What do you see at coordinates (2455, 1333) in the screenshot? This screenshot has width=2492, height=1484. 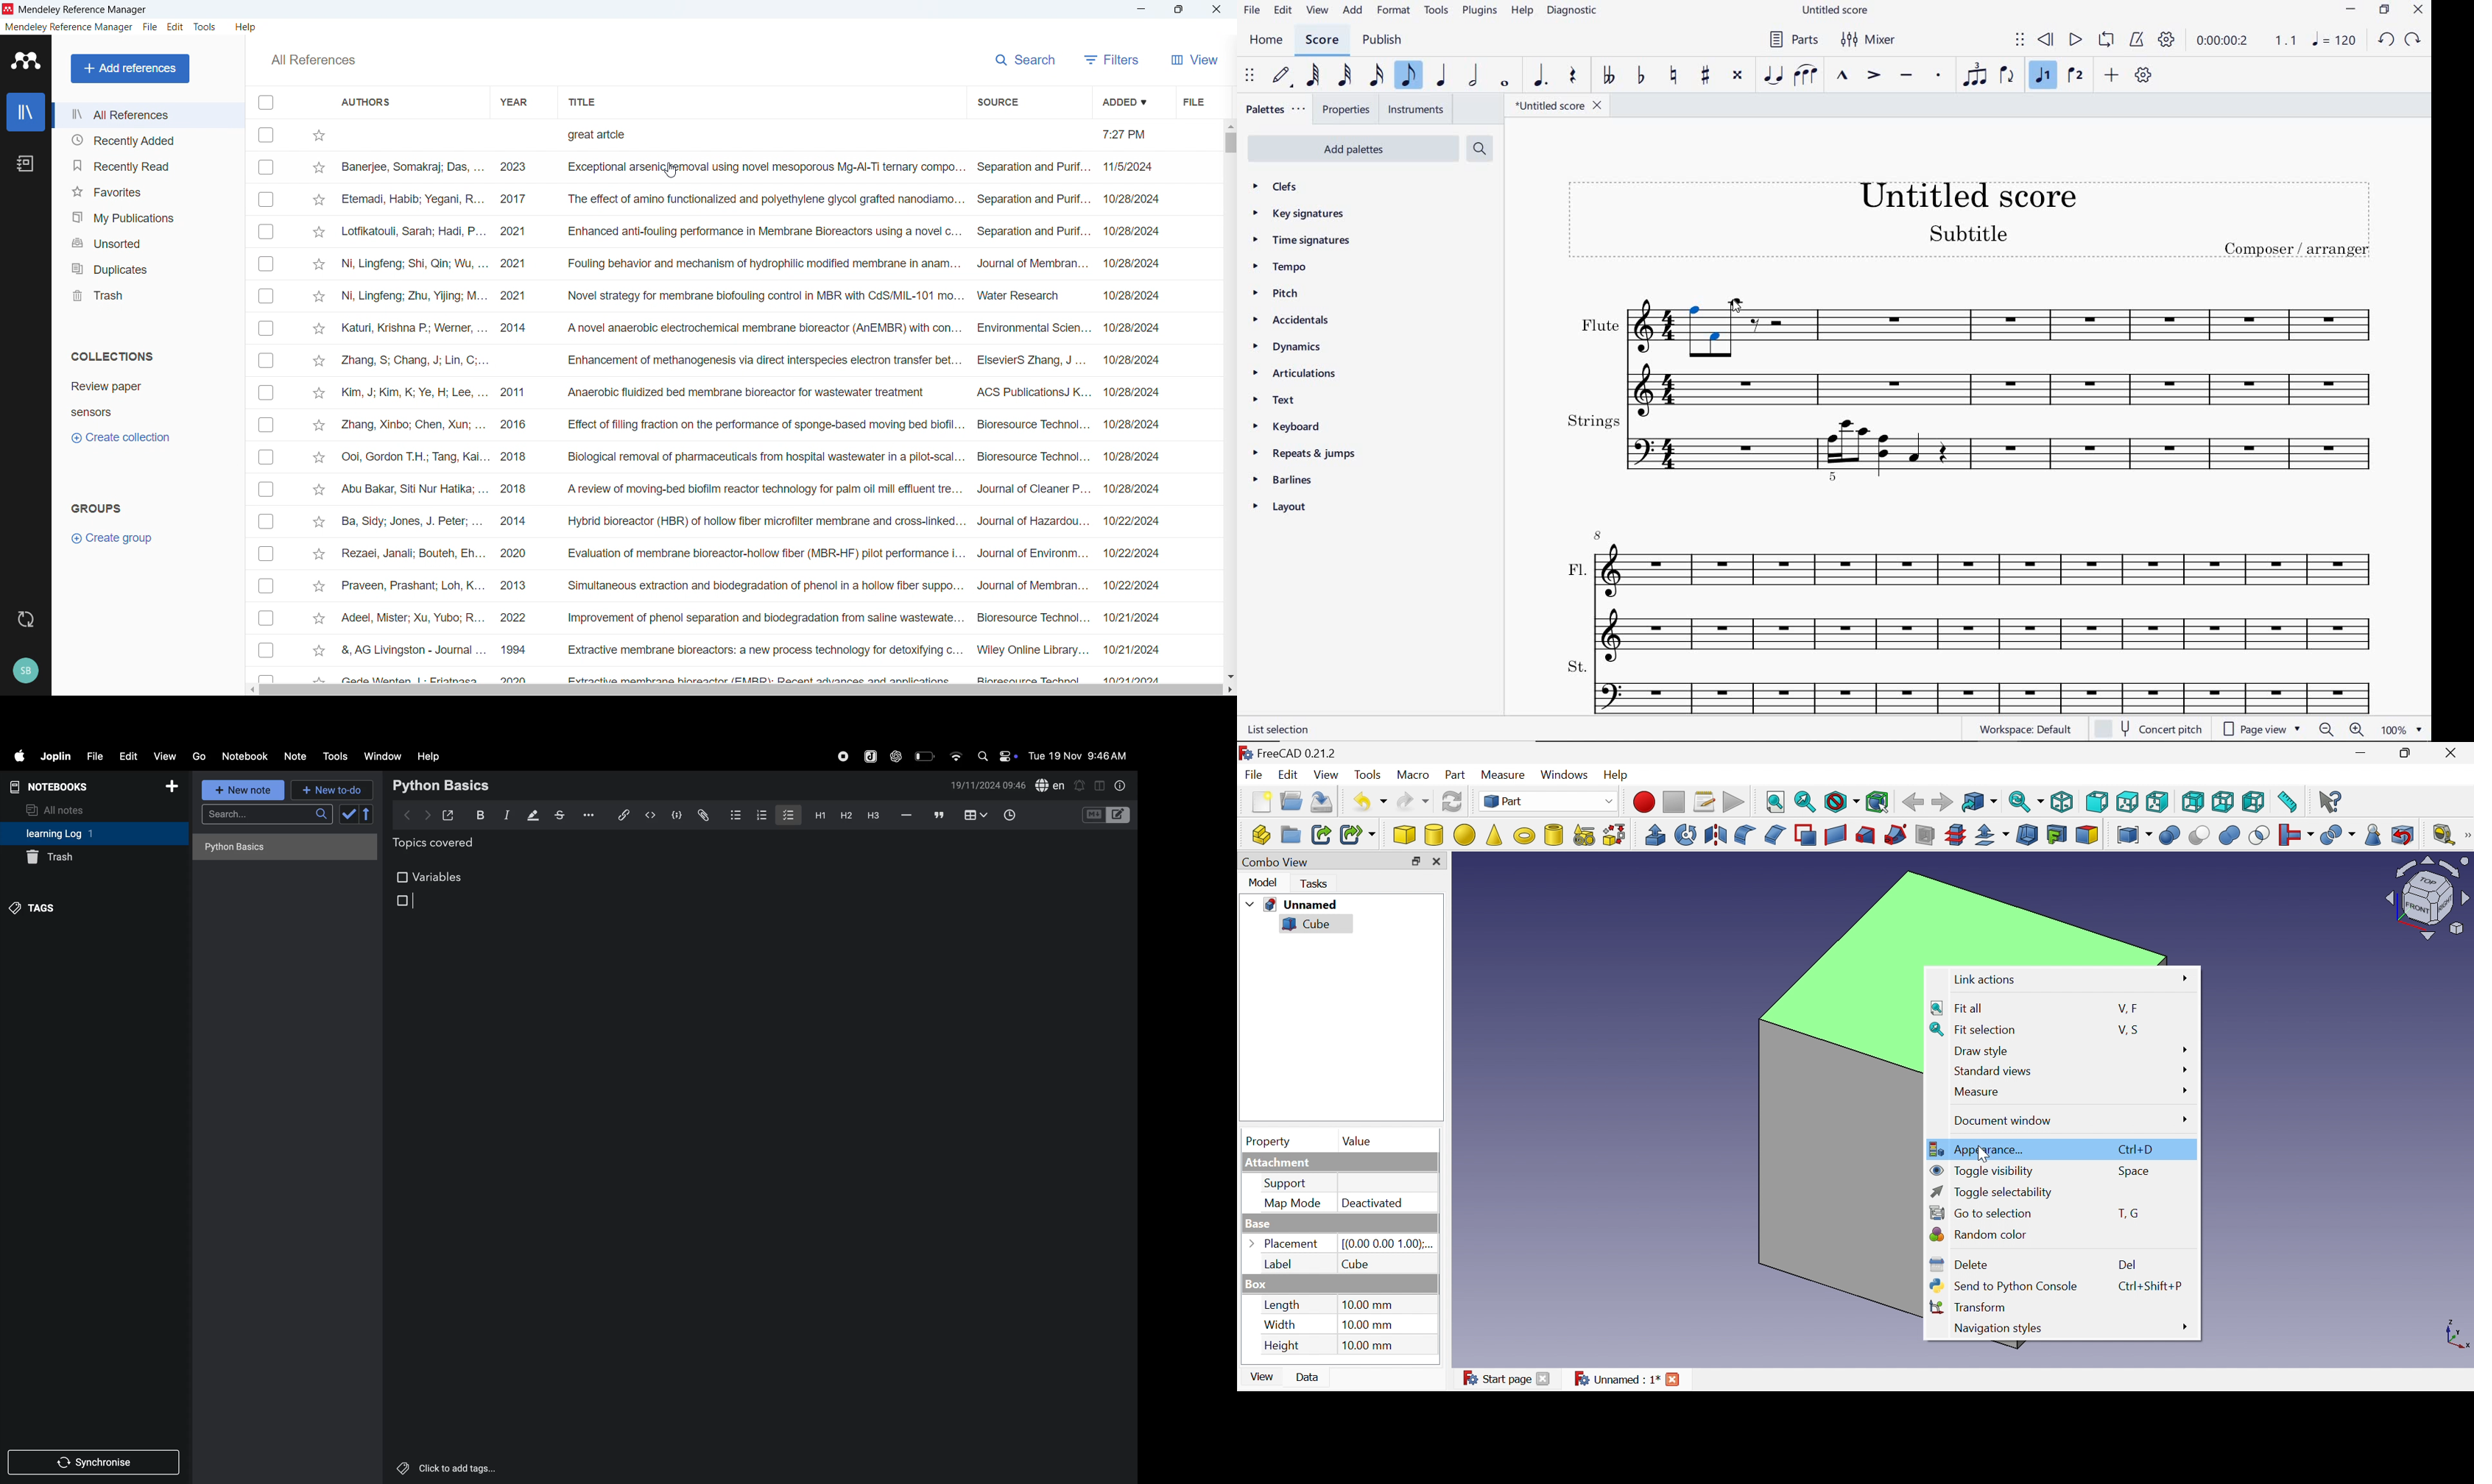 I see `Shape` at bounding box center [2455, 1333].